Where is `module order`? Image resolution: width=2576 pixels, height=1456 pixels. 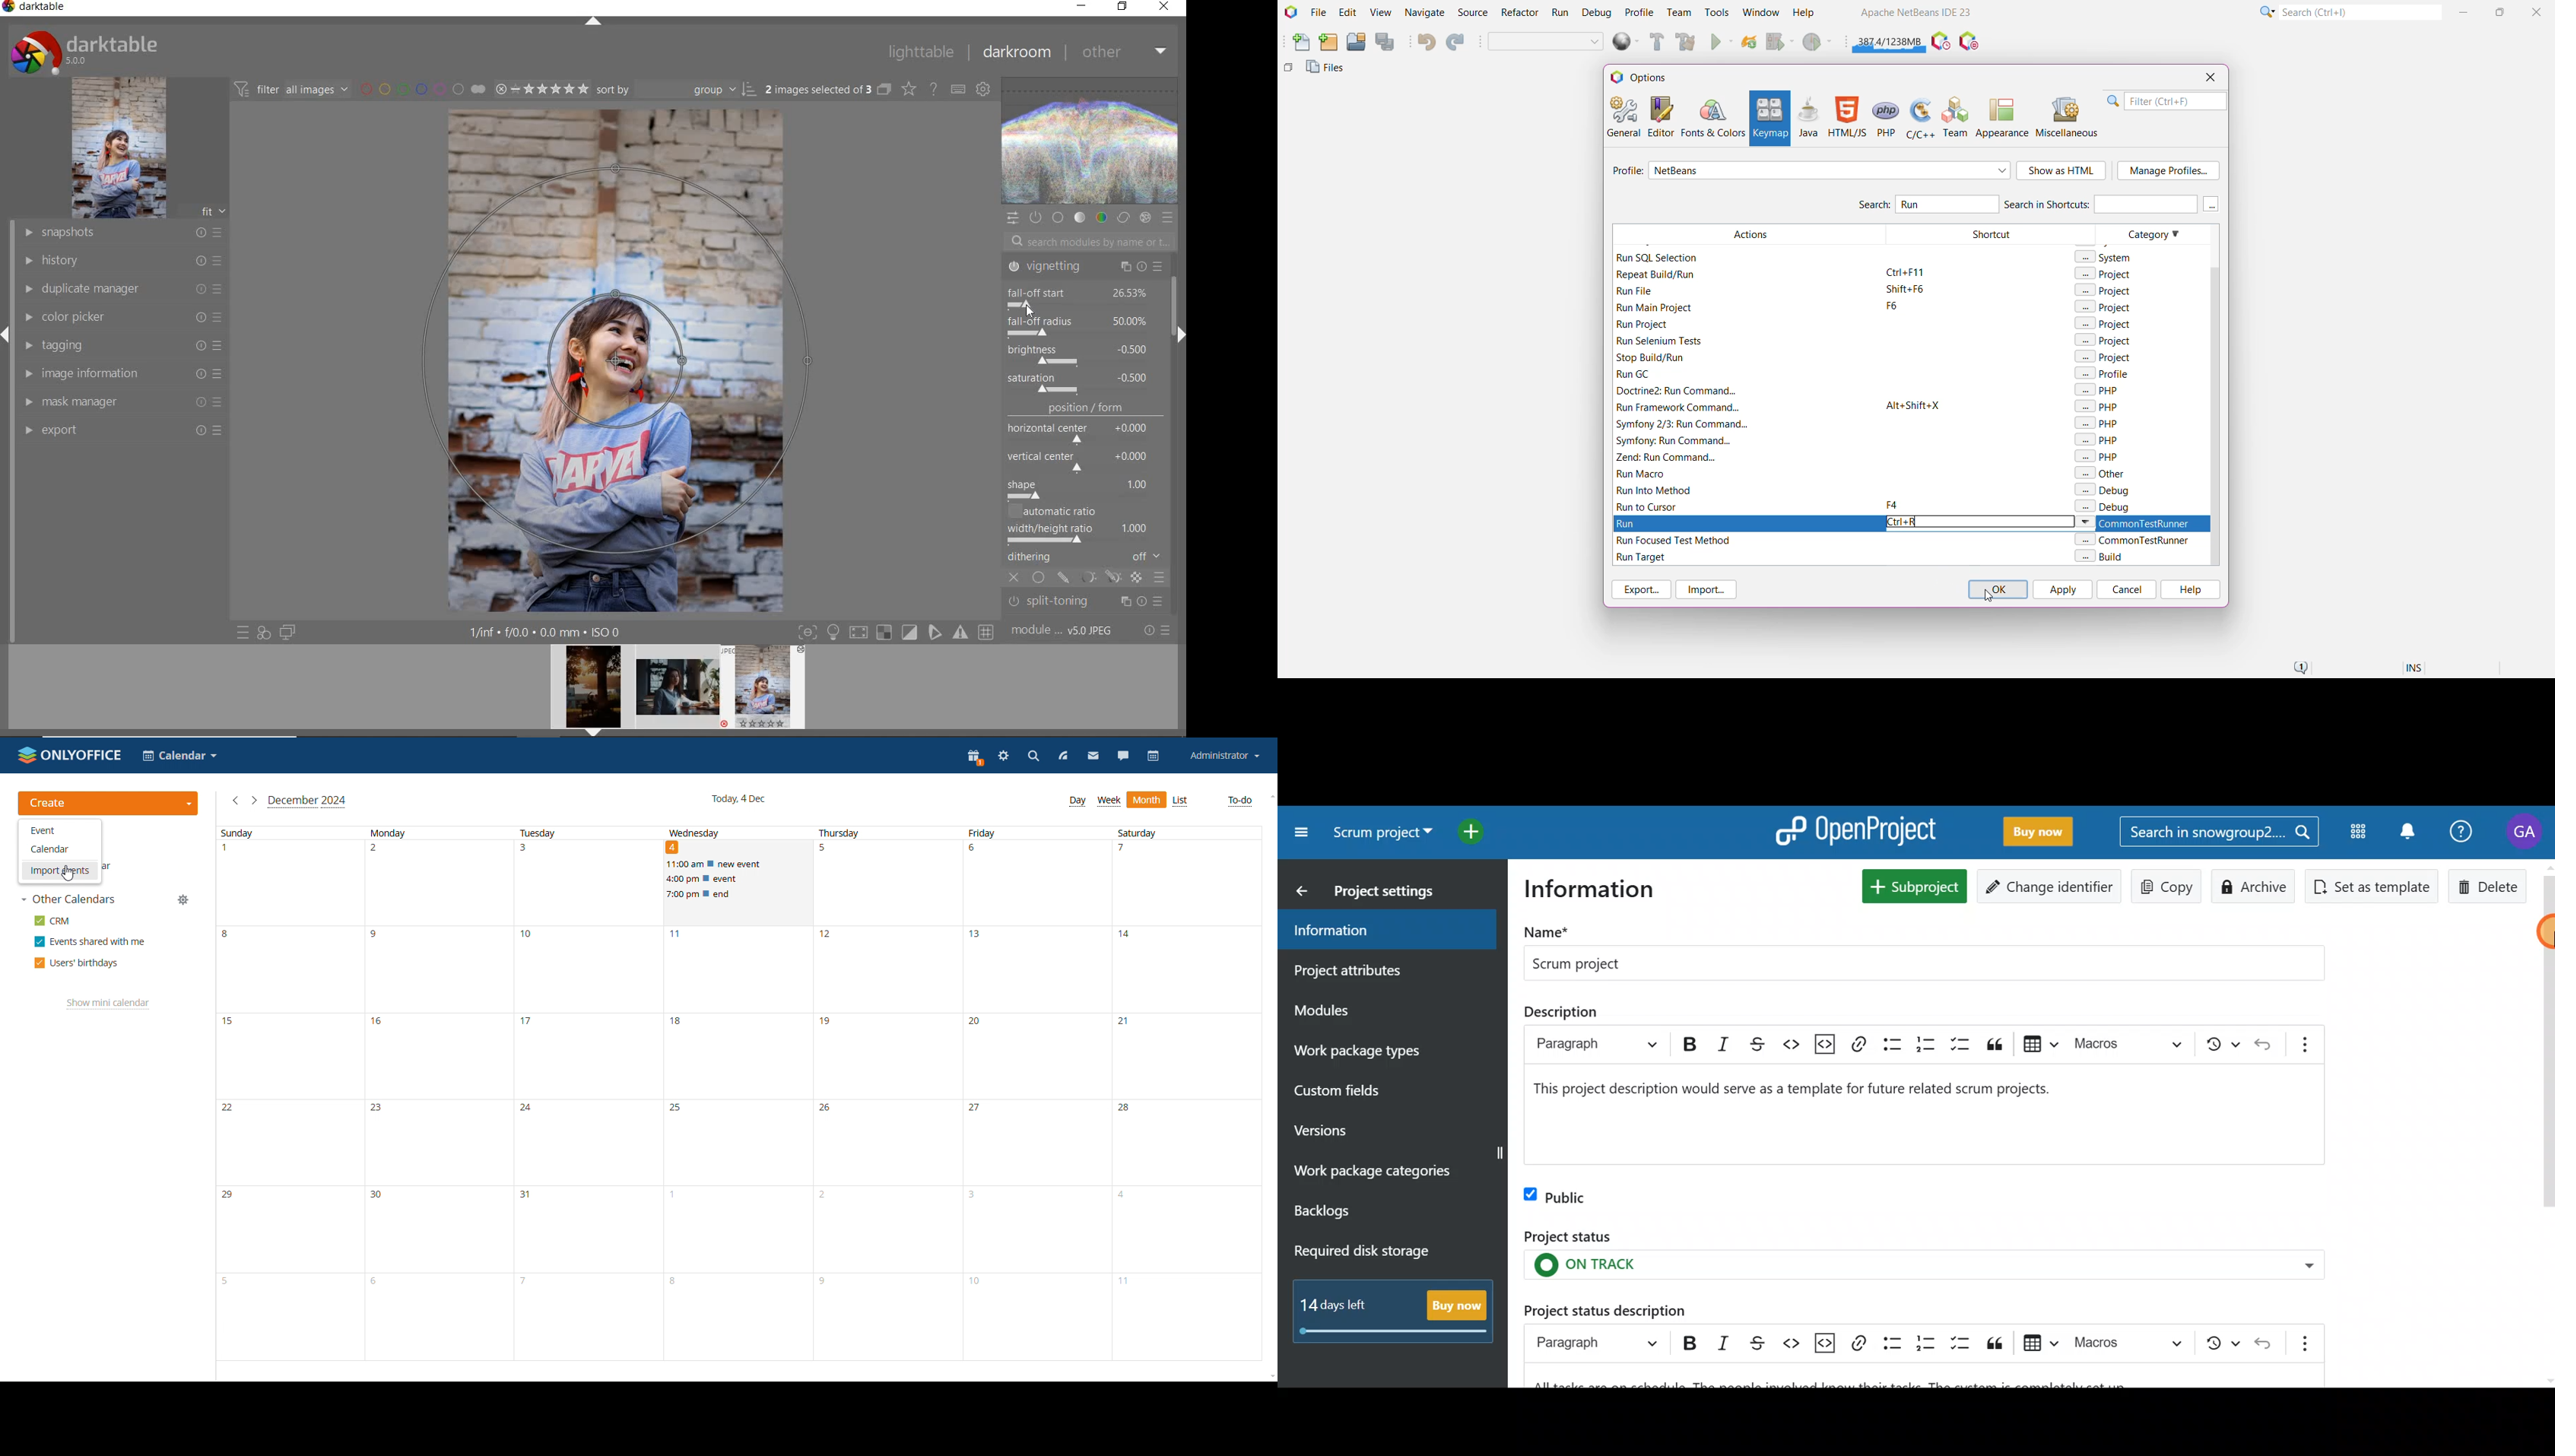 module order is located at coordinates (1064, 631).